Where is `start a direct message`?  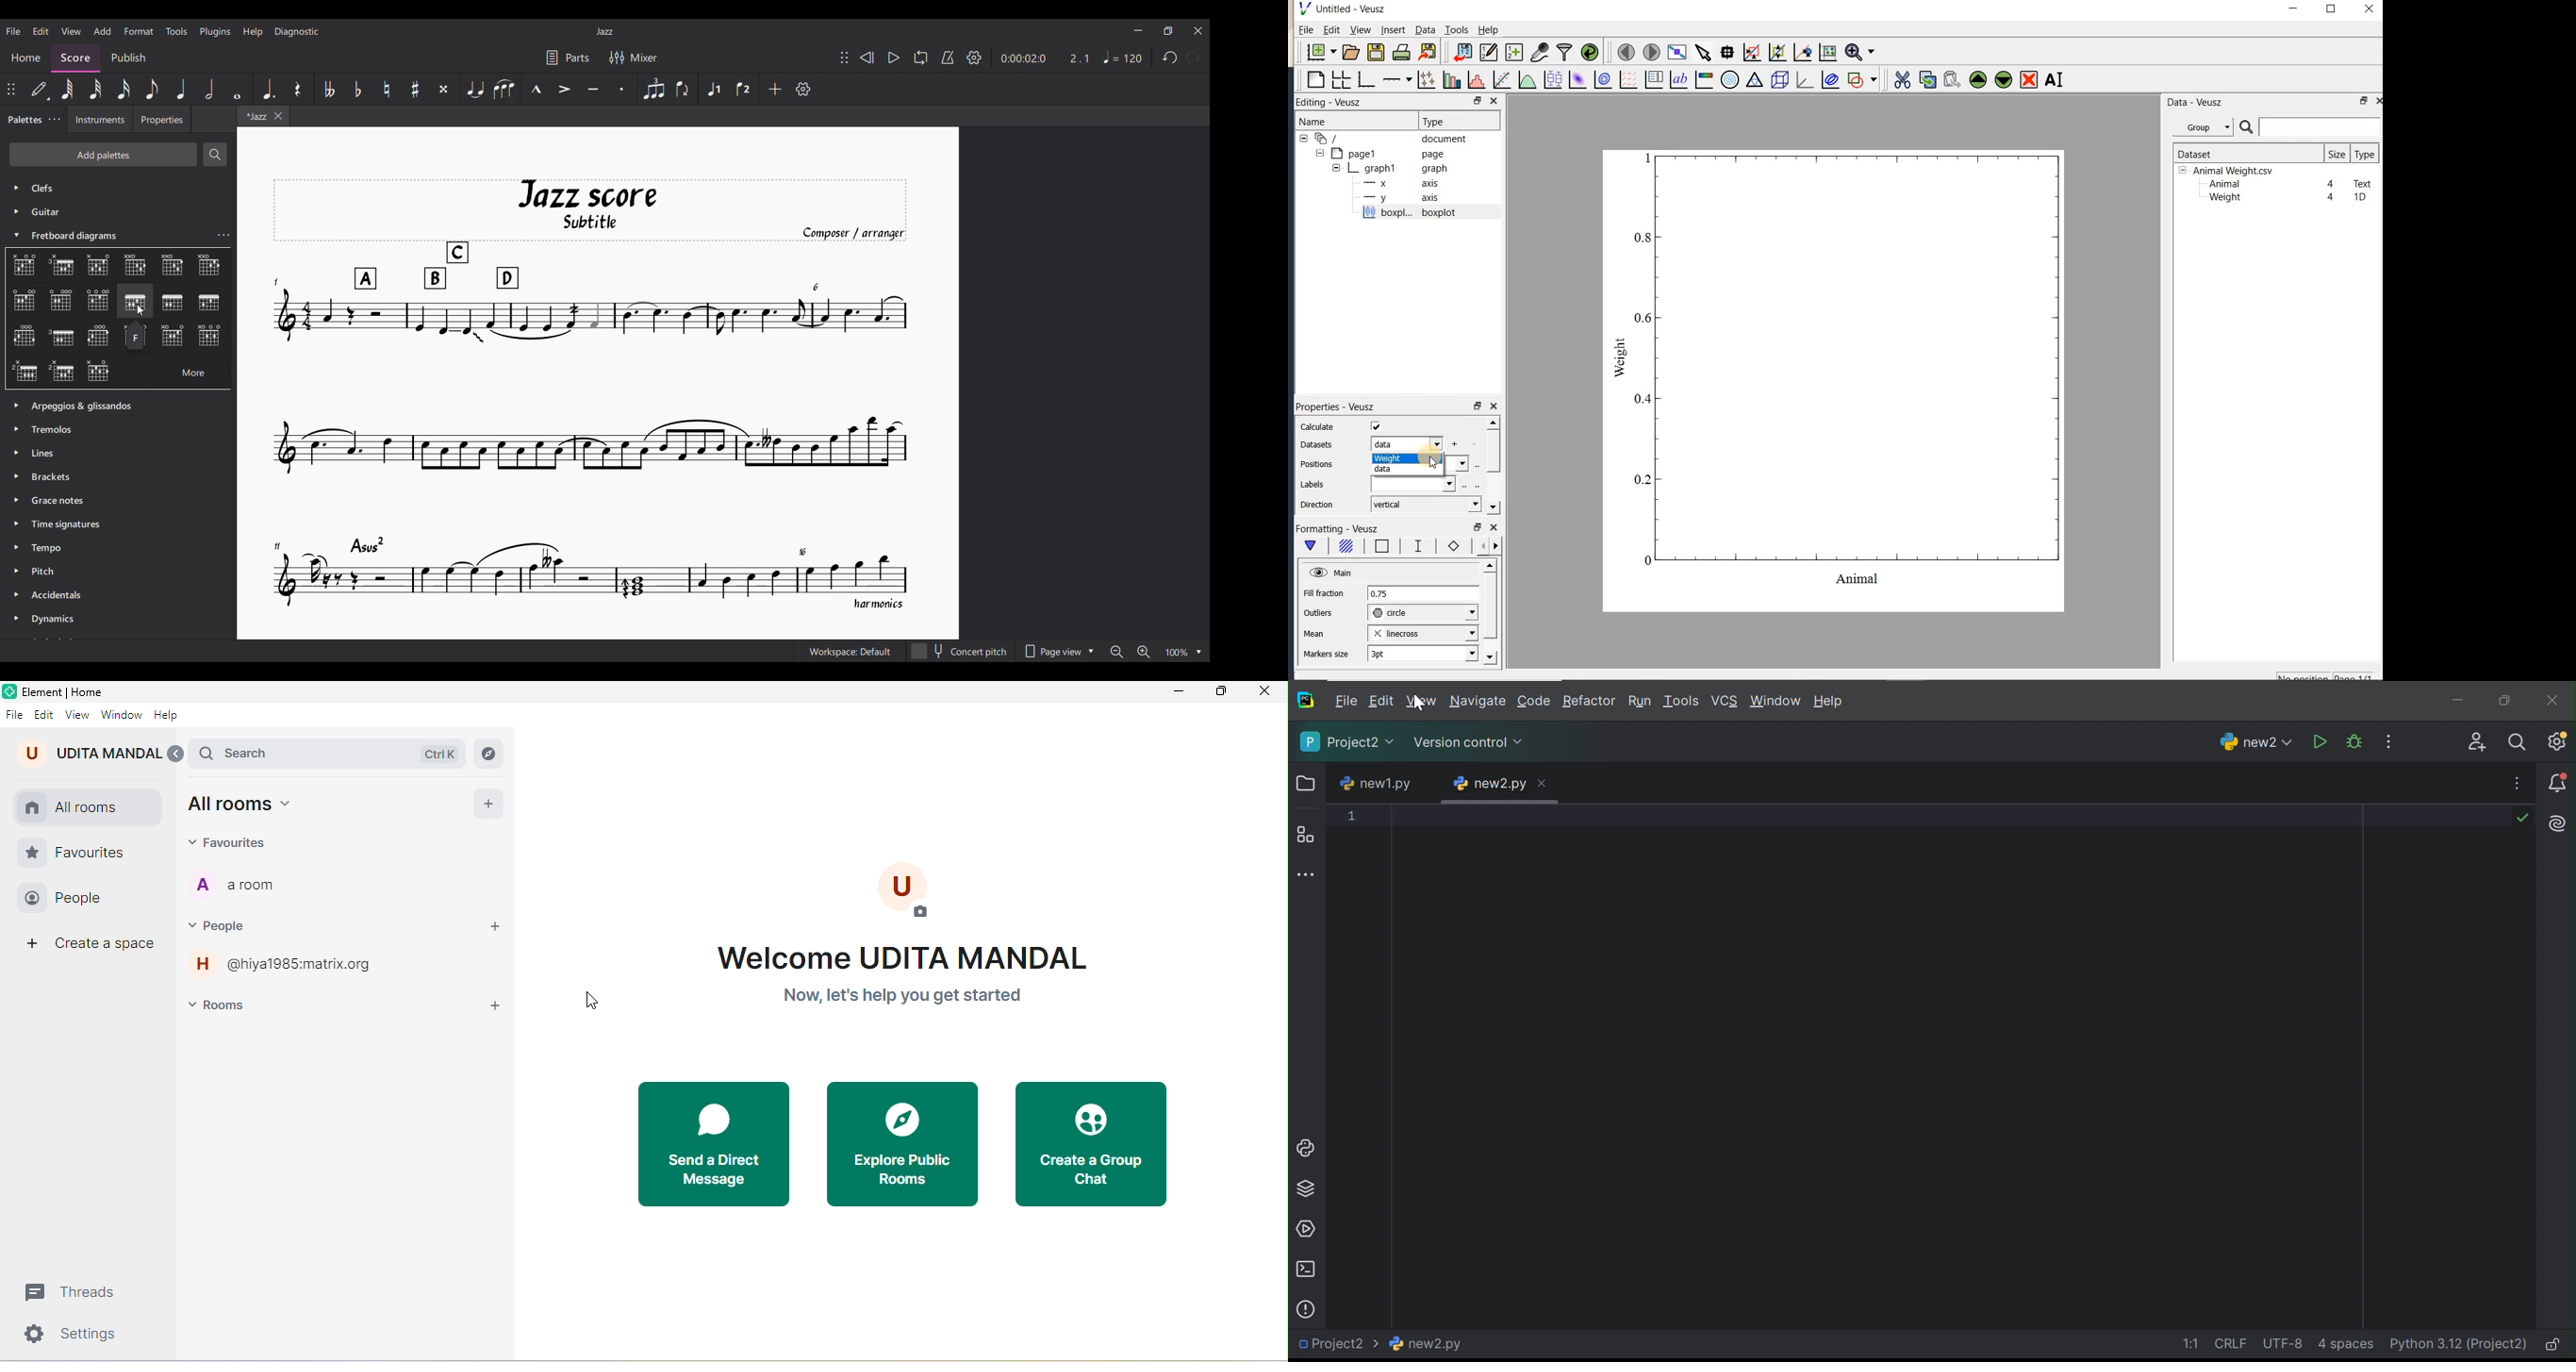
start a direct message is located at coordinates (714, 1140).